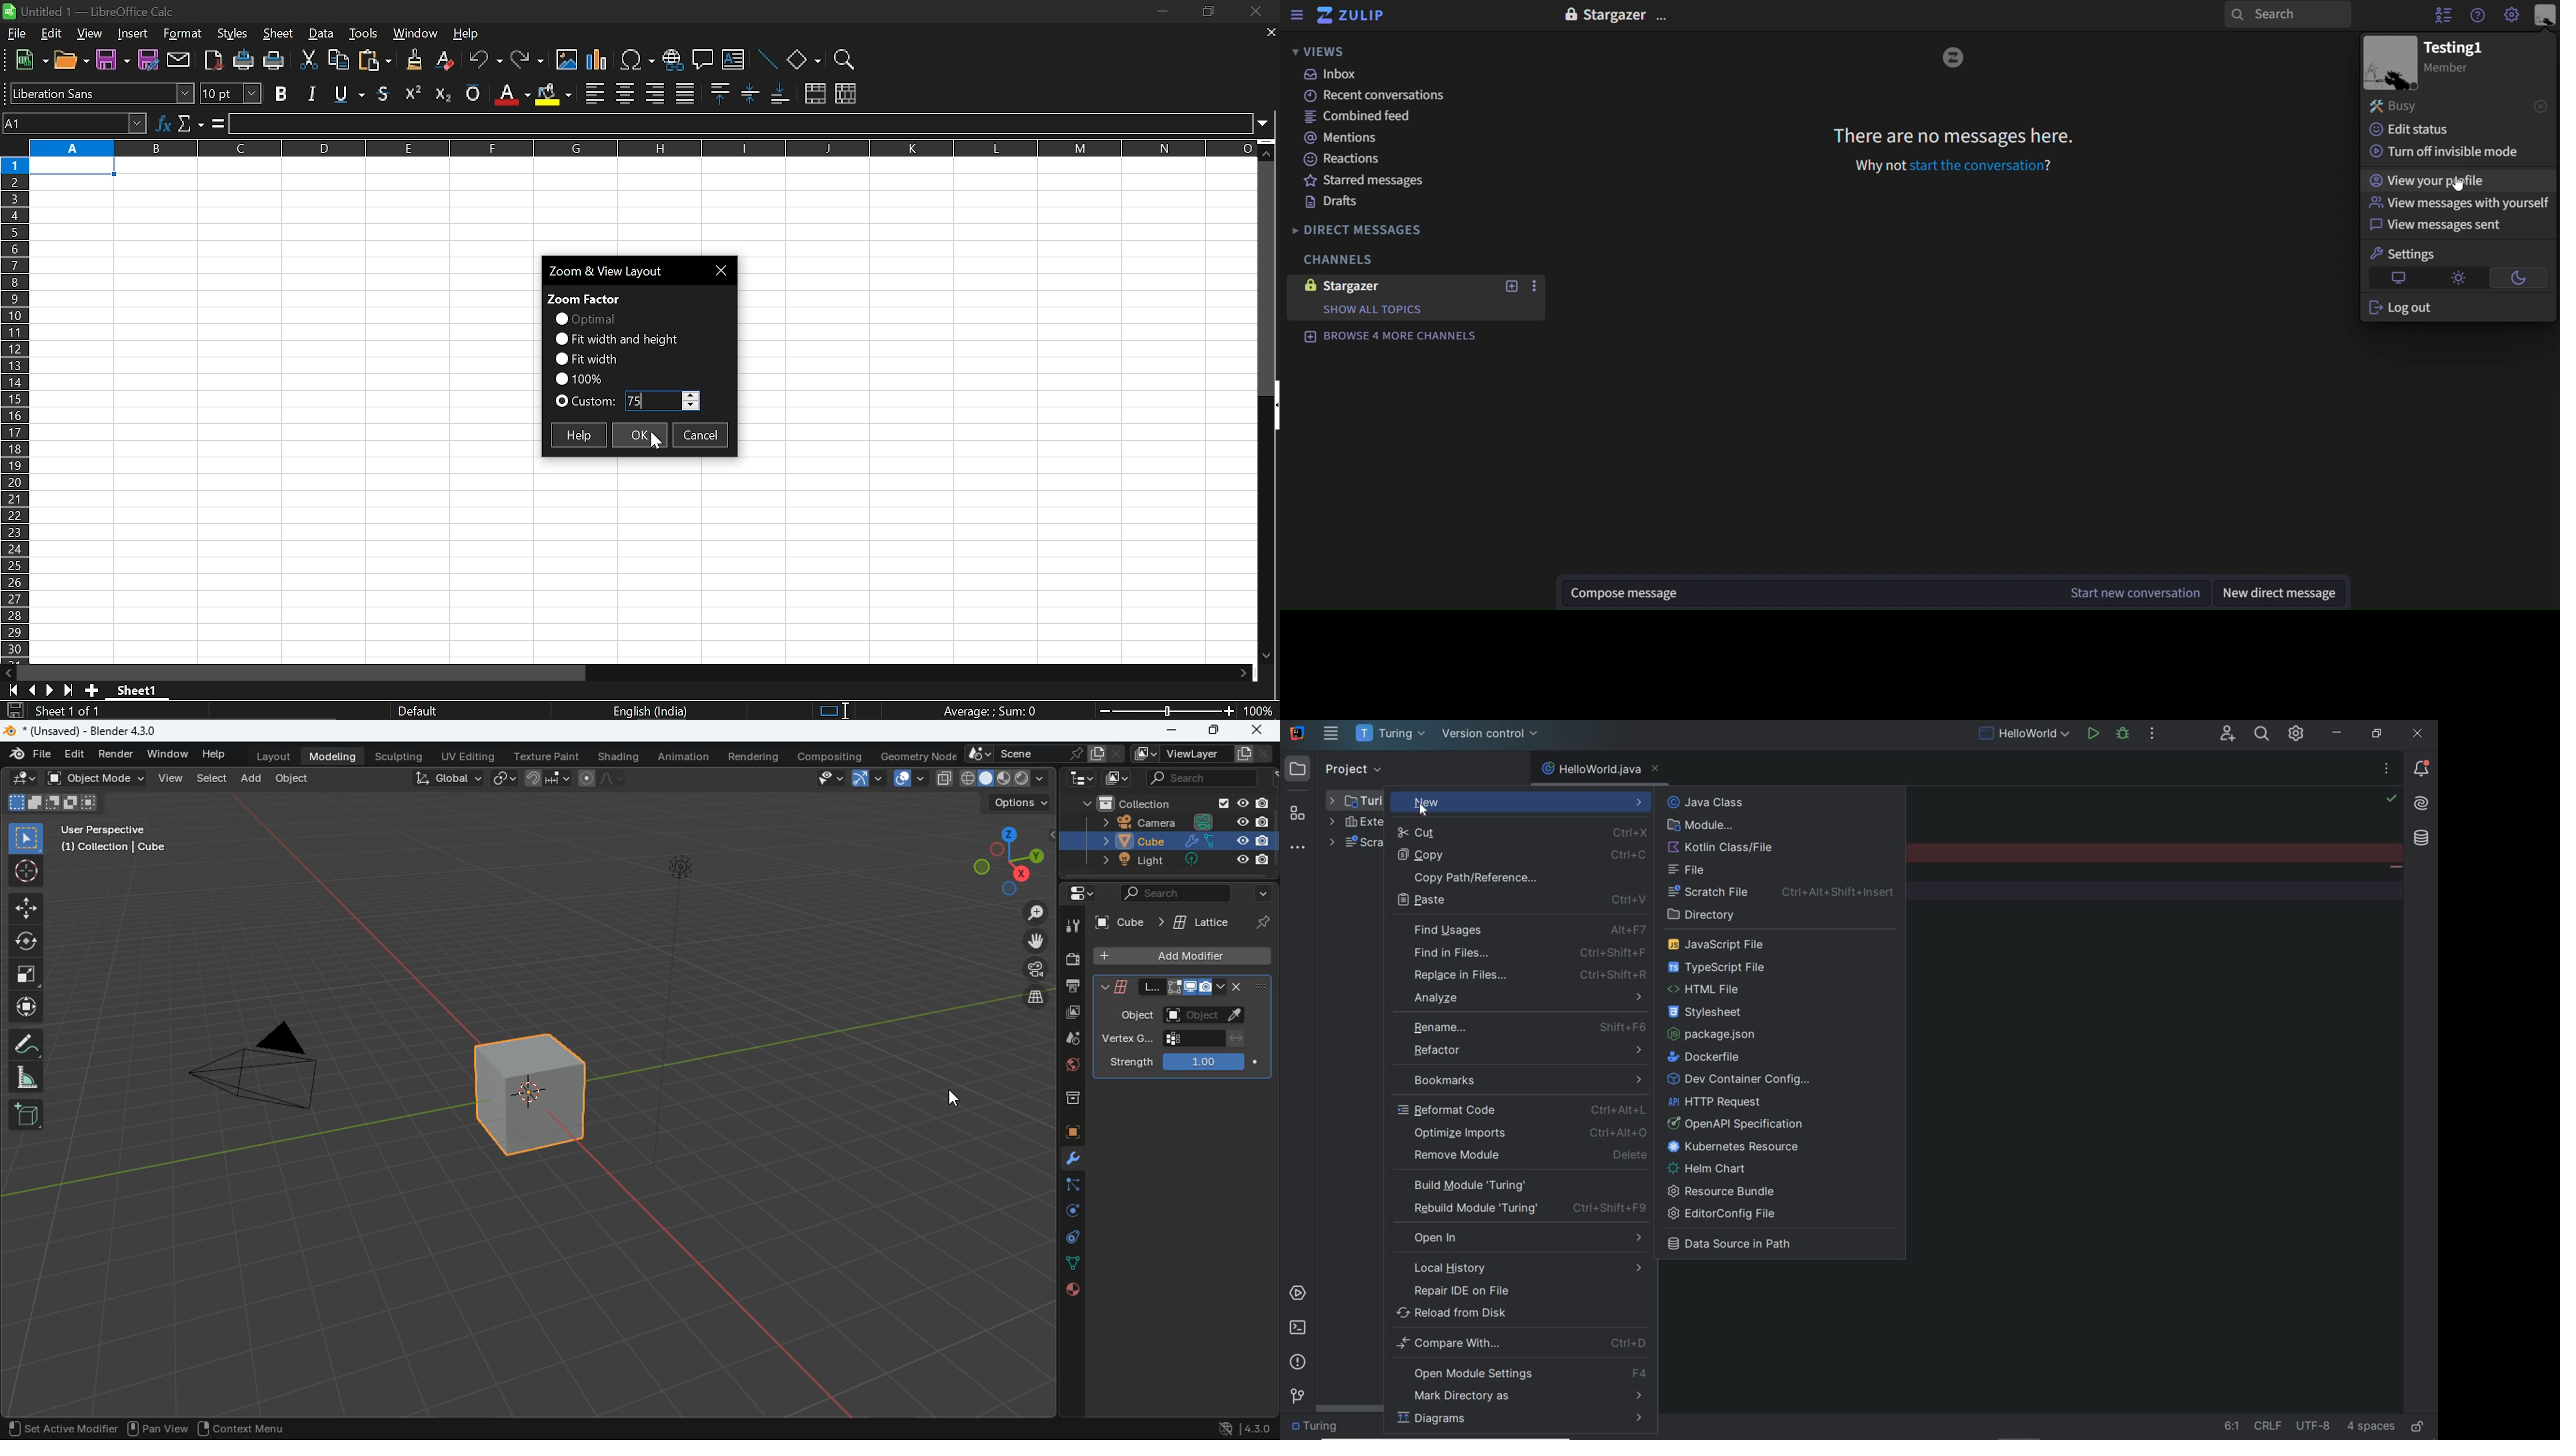 Image resolution: width=2576 pixels, height=1456 pixels. What do you see at coordinates (619, 338) in the screenshot?
I see `fit width and height` at bounding box center [619, 338].